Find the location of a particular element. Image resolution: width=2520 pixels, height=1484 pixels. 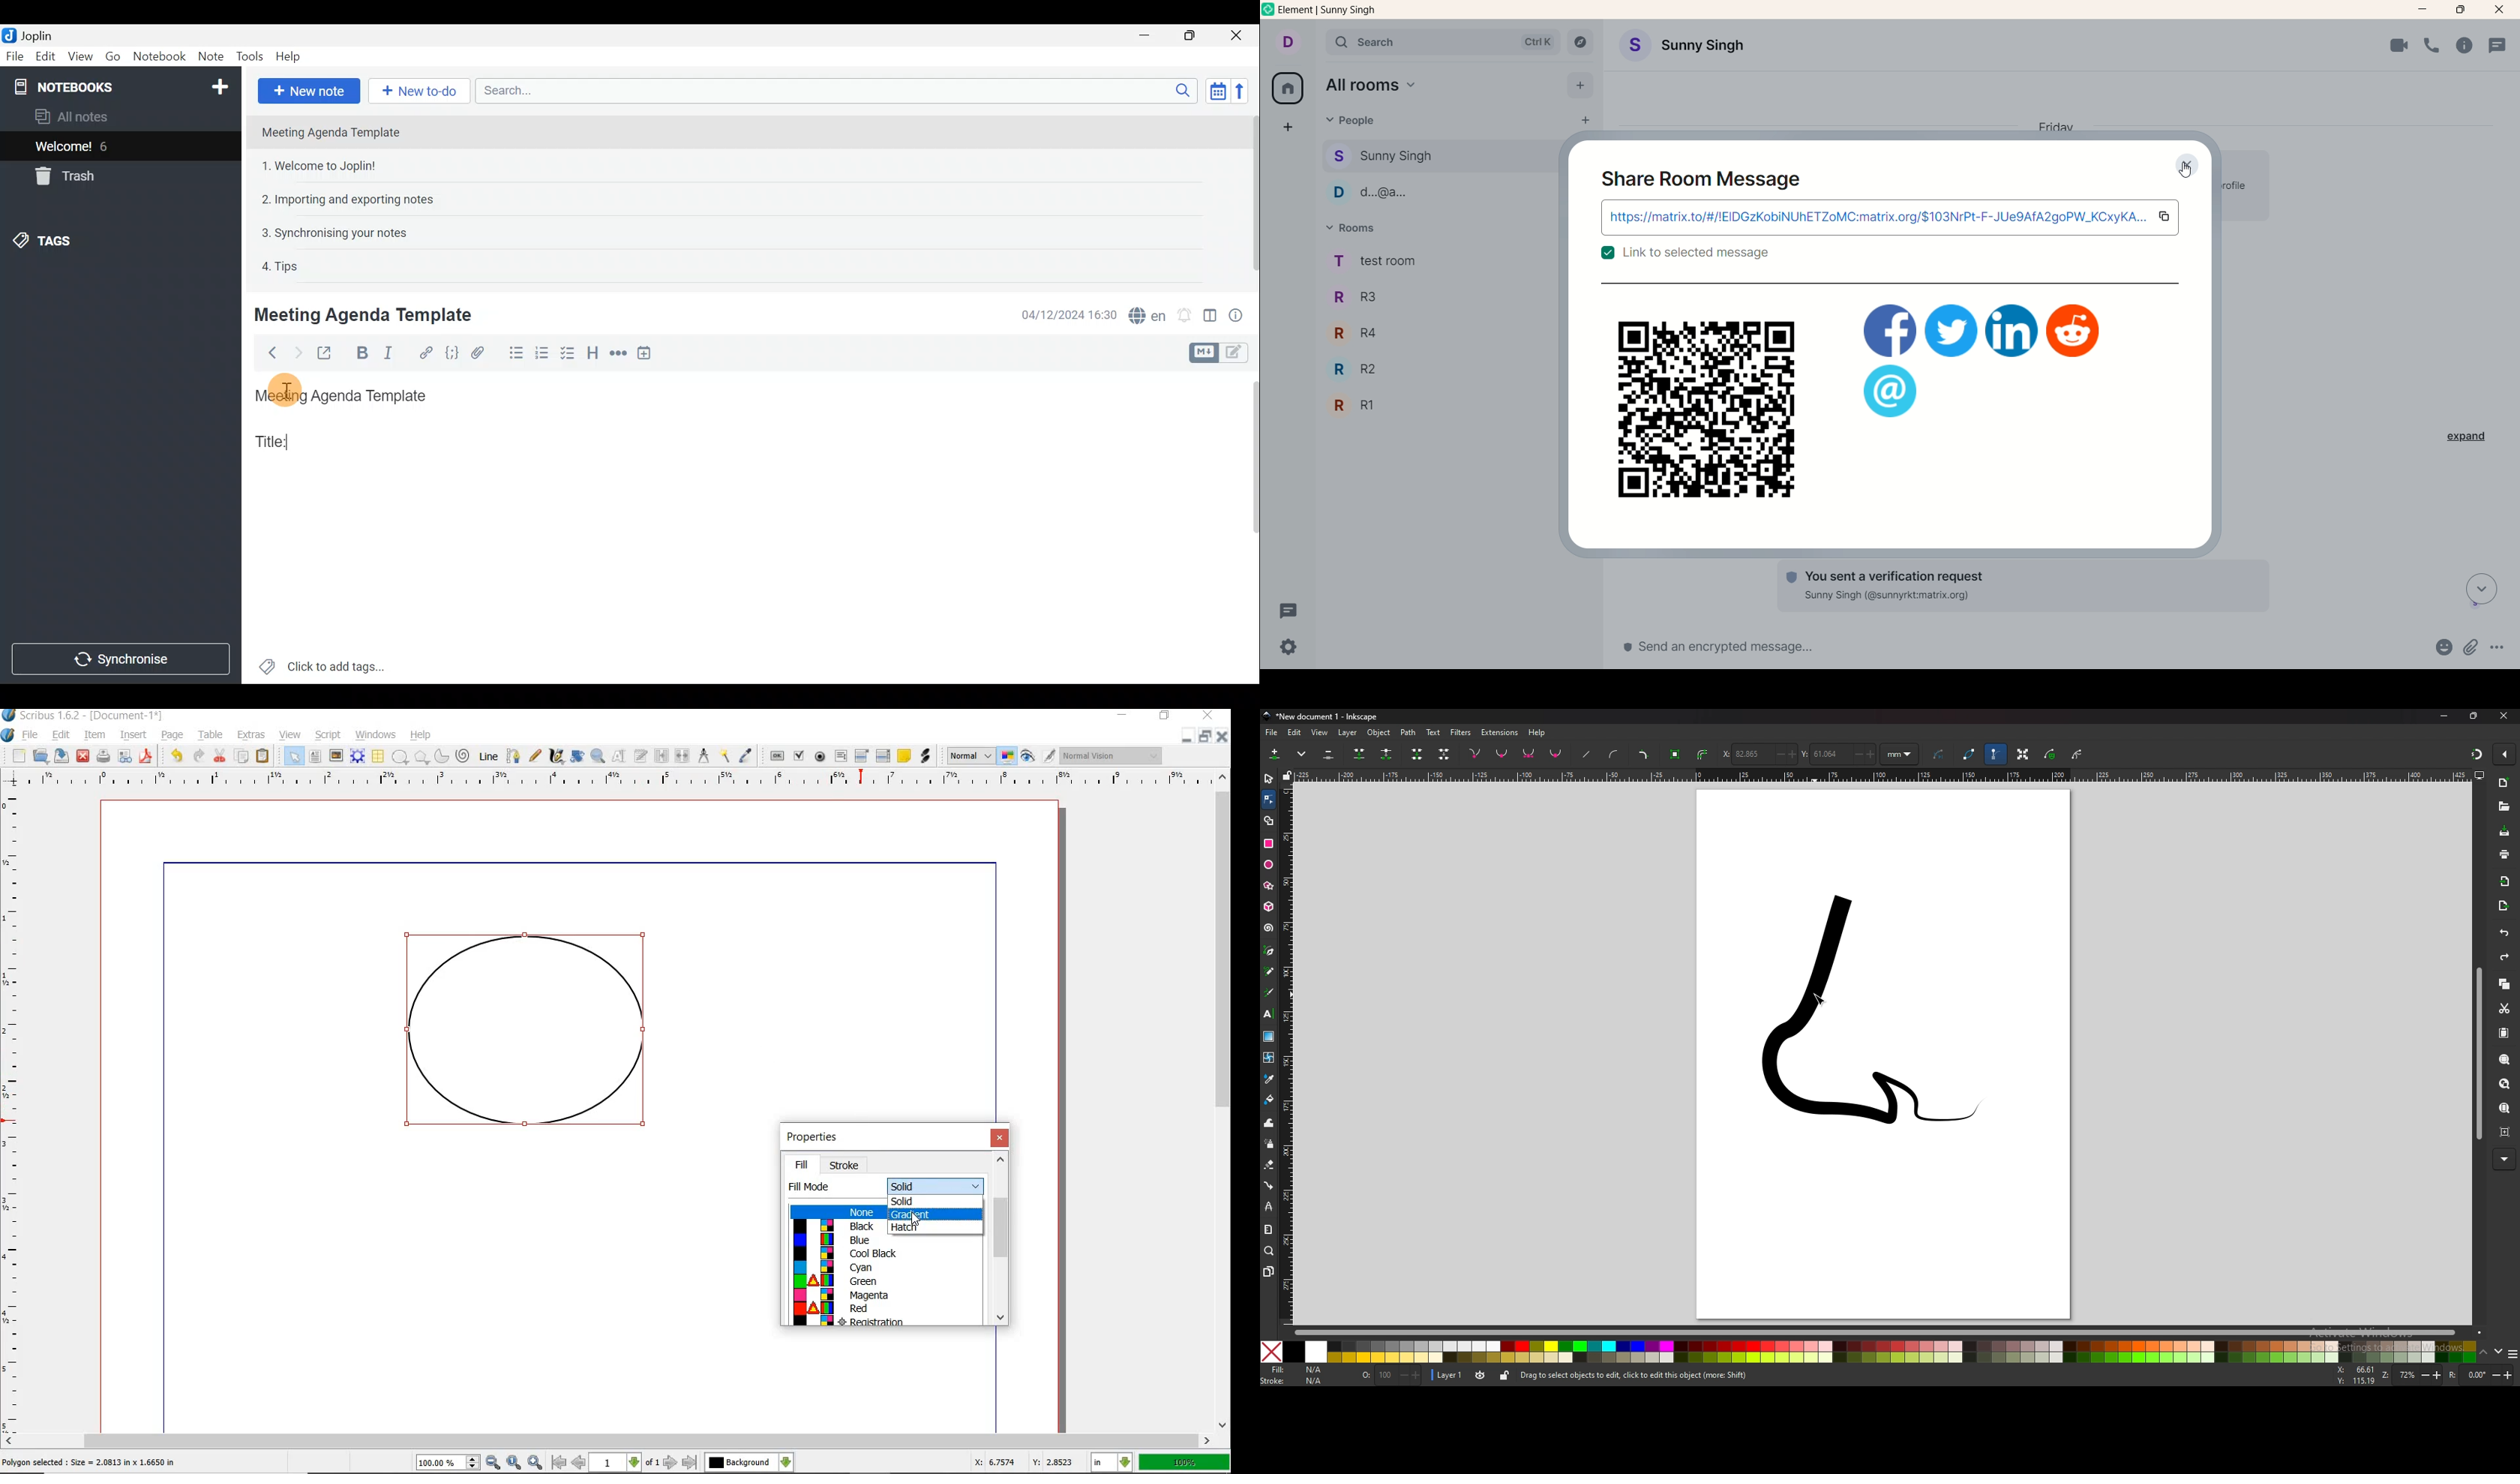

Close is located at coordinates (1237, 36).